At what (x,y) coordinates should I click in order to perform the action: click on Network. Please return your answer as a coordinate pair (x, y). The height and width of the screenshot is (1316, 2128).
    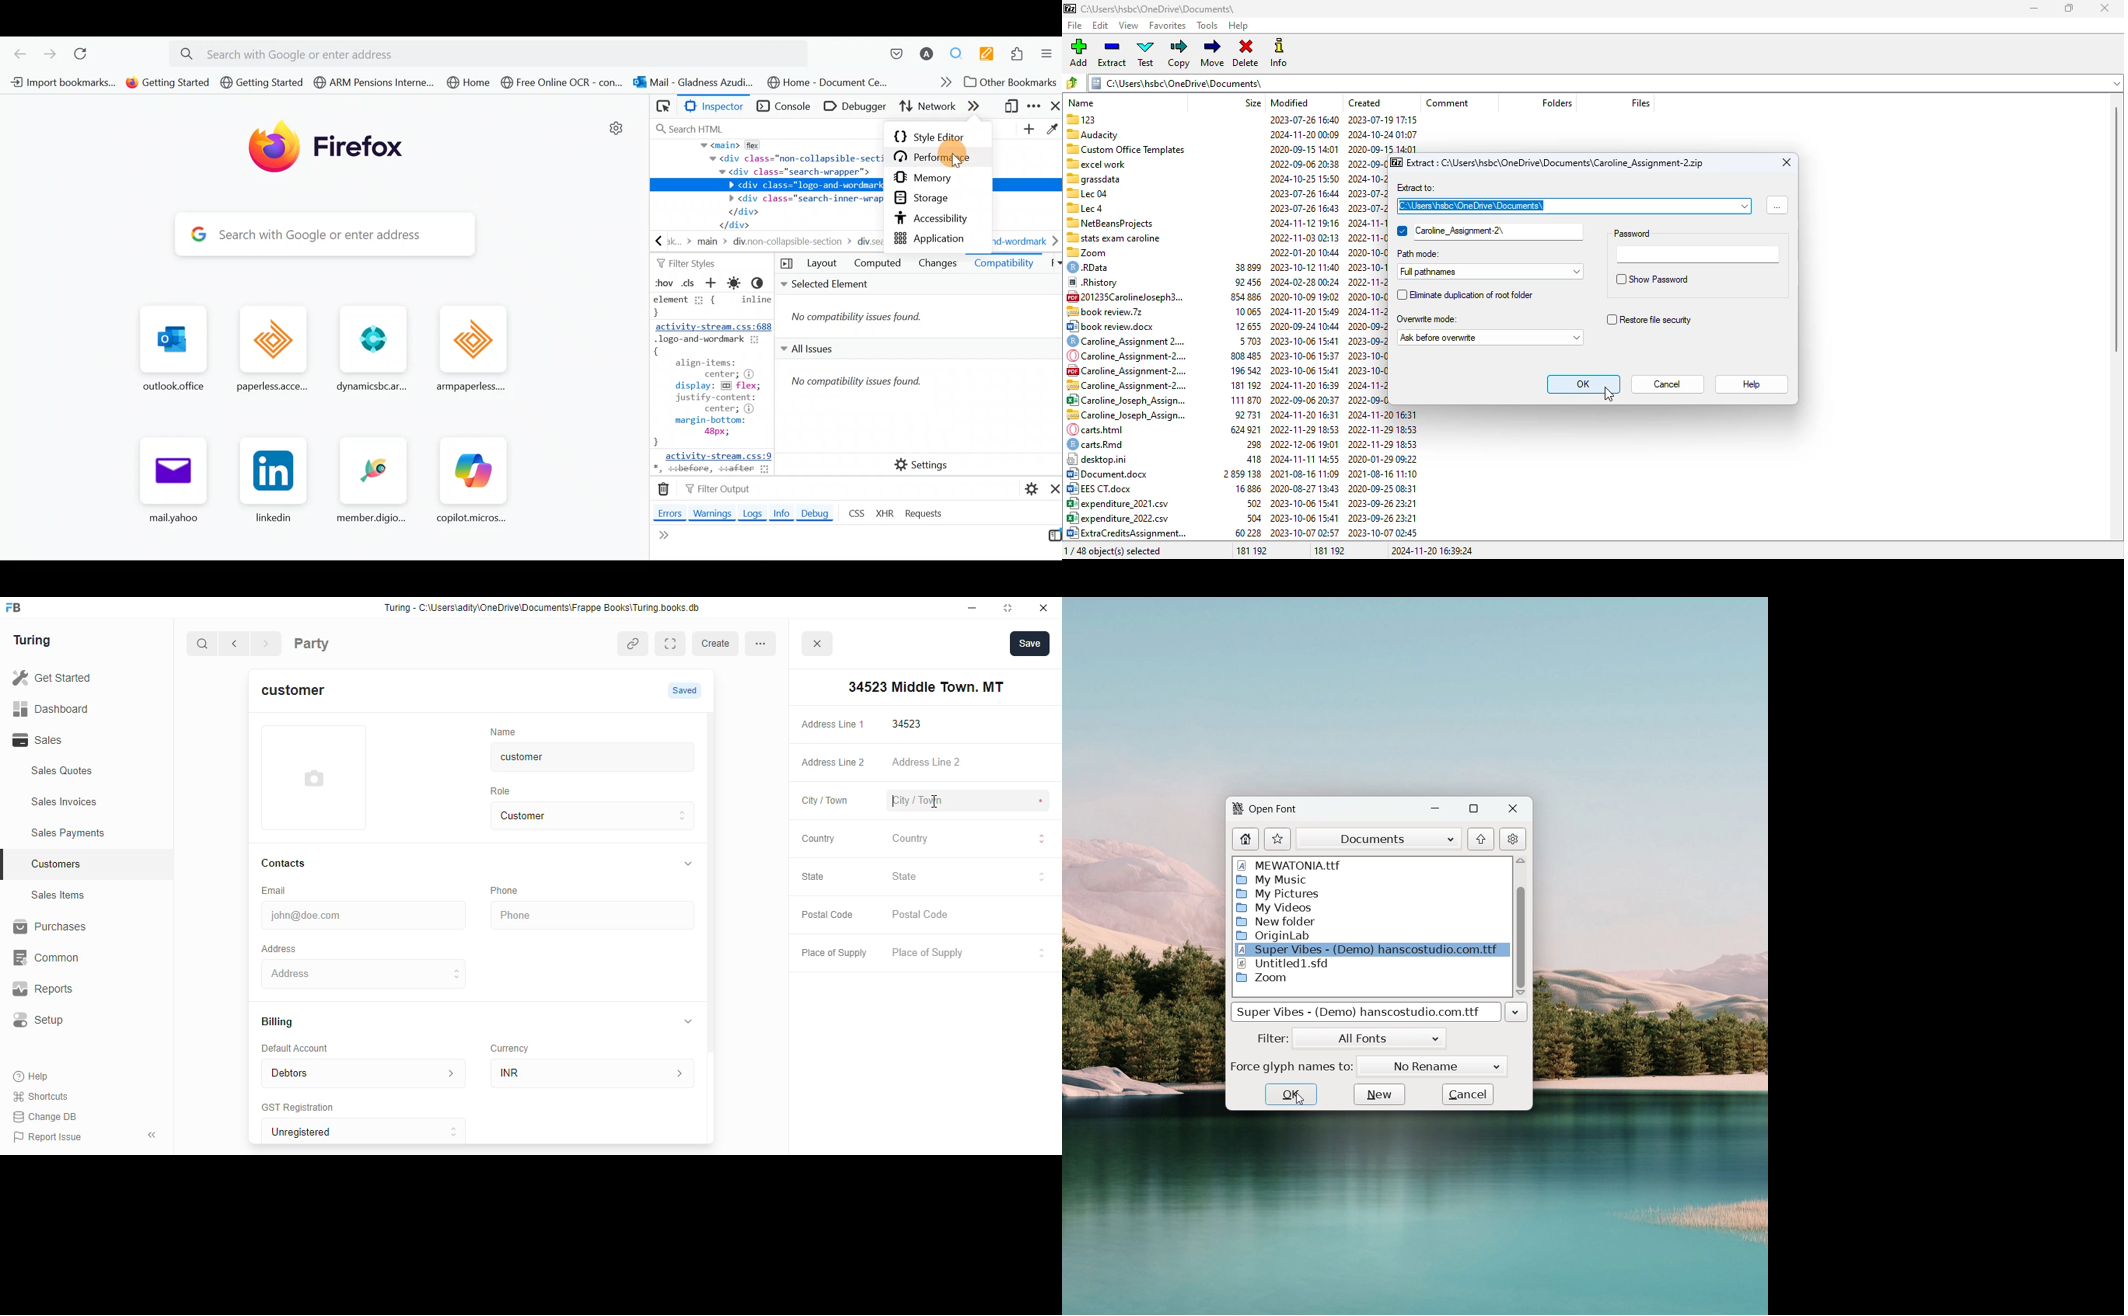
    Looking at the image, I should click on (925, 108).